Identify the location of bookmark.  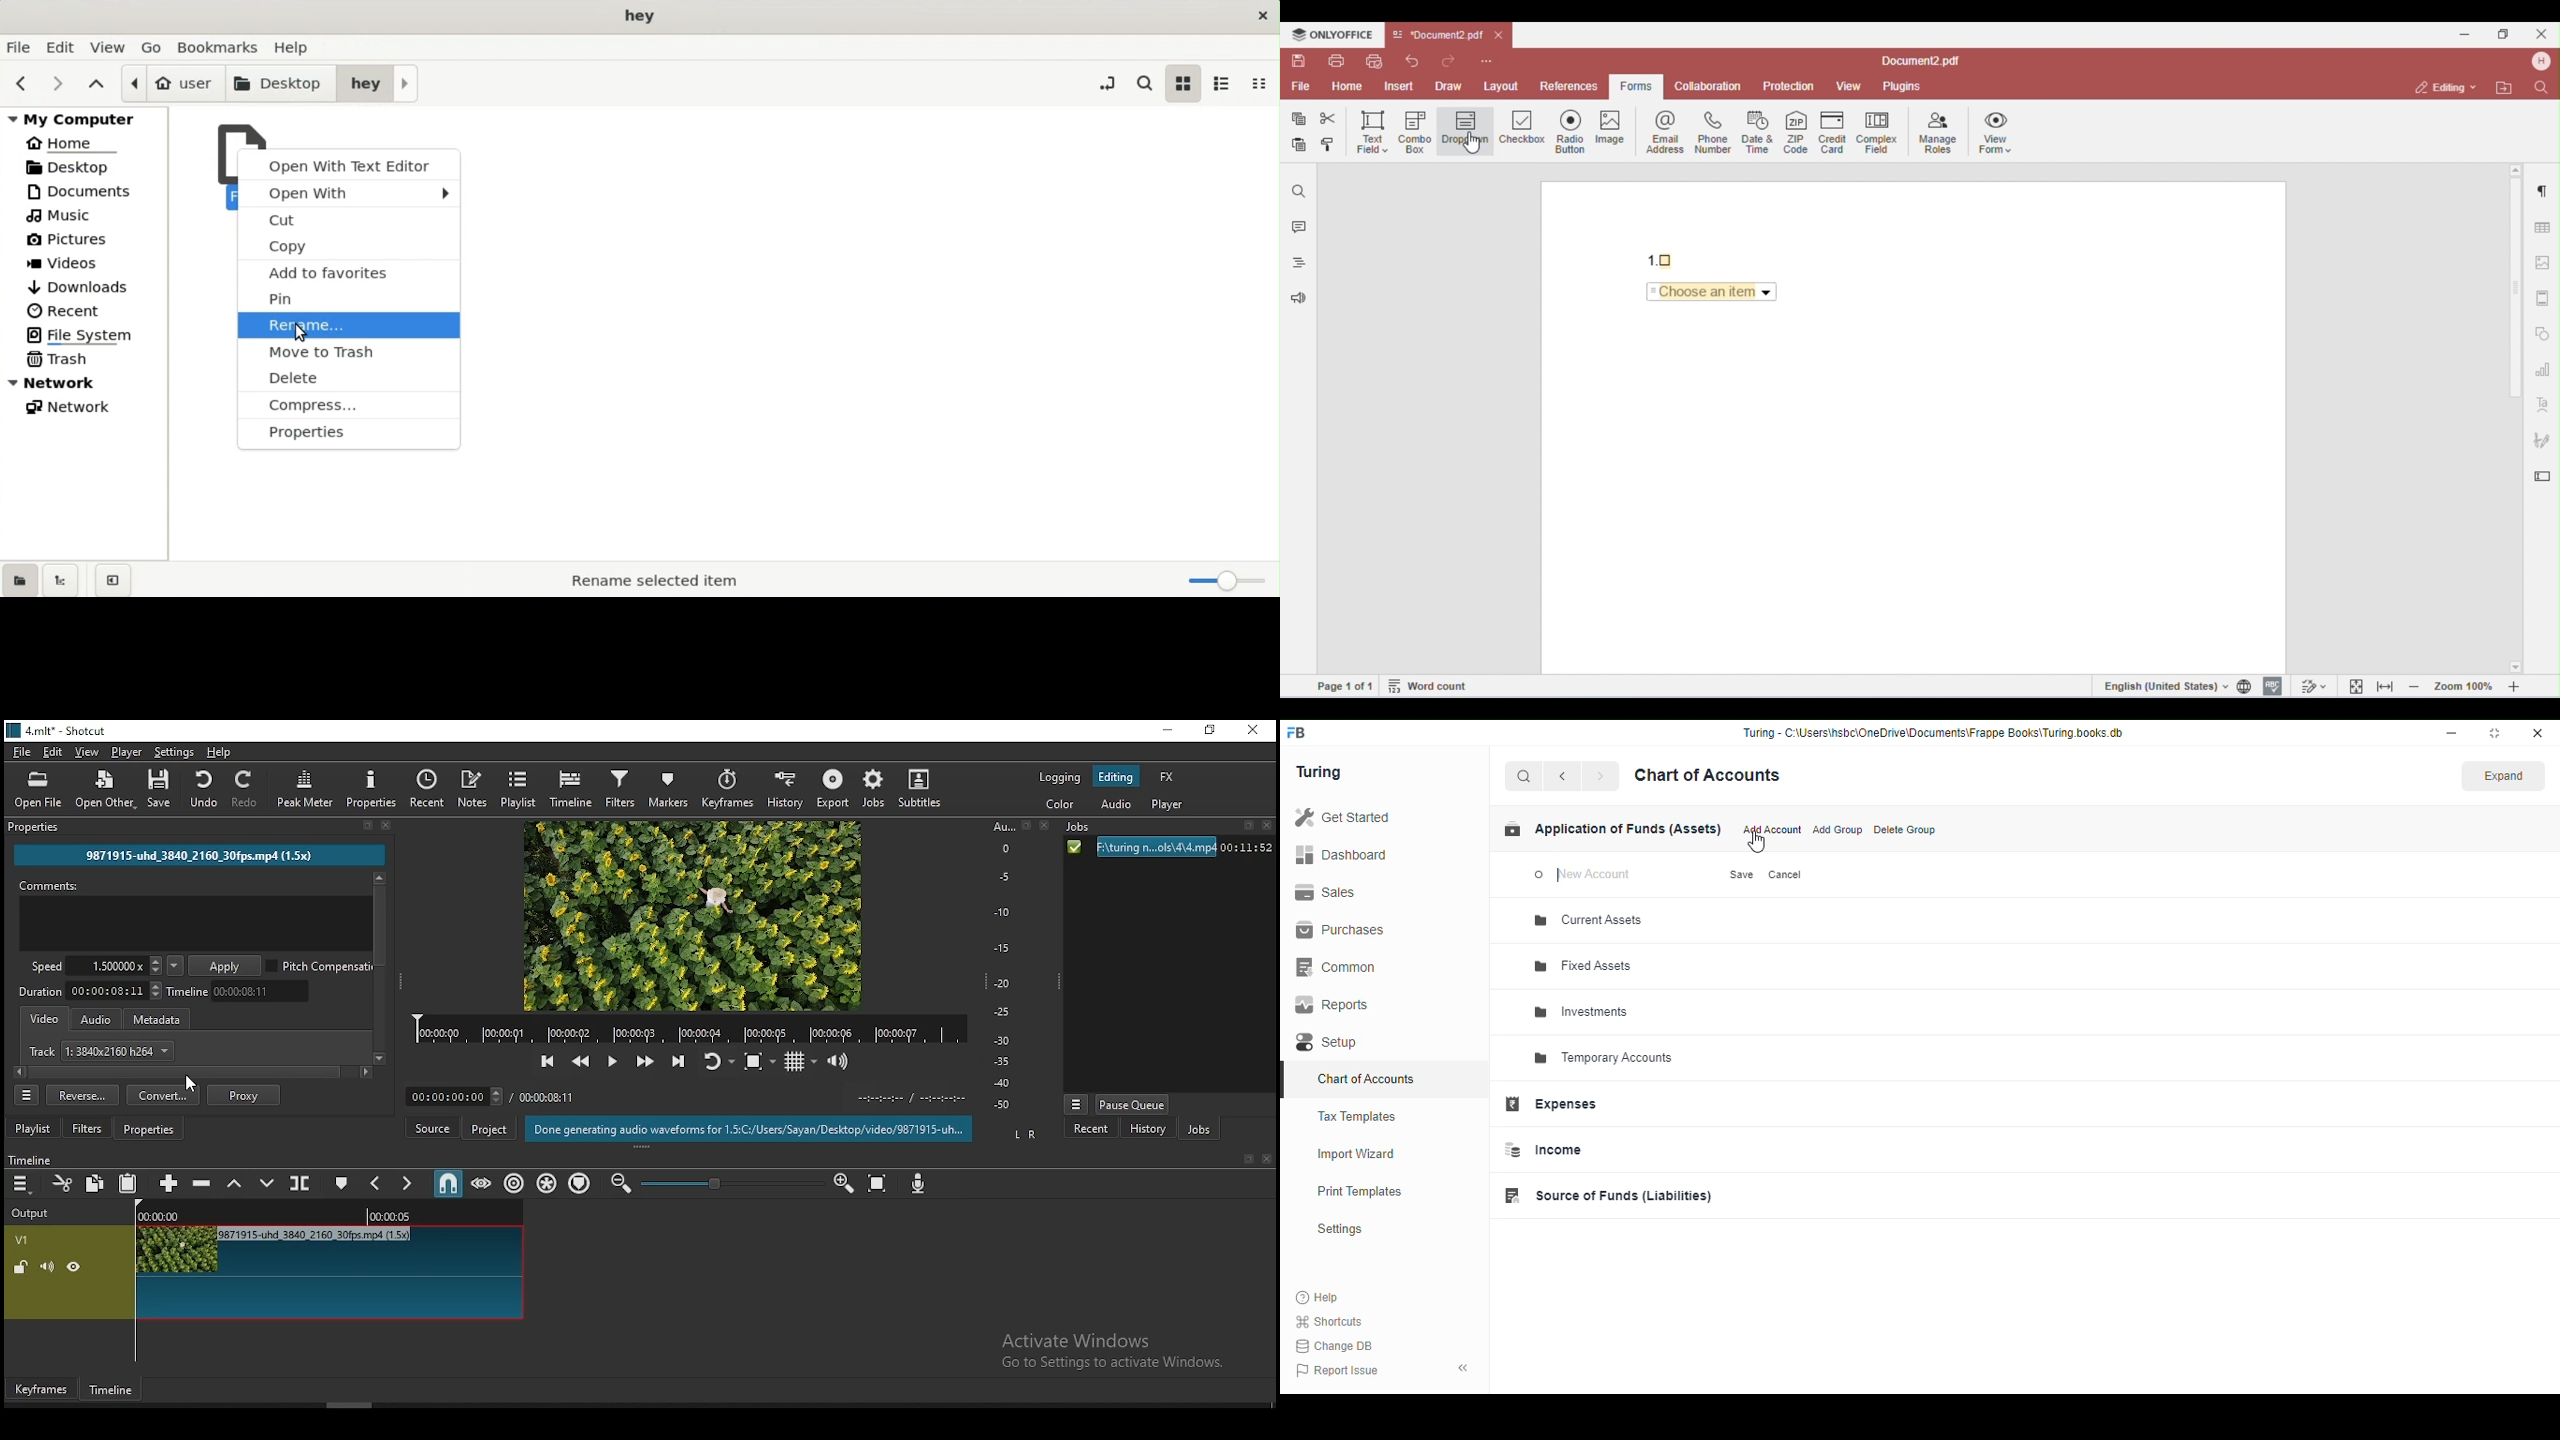
(366, 826).